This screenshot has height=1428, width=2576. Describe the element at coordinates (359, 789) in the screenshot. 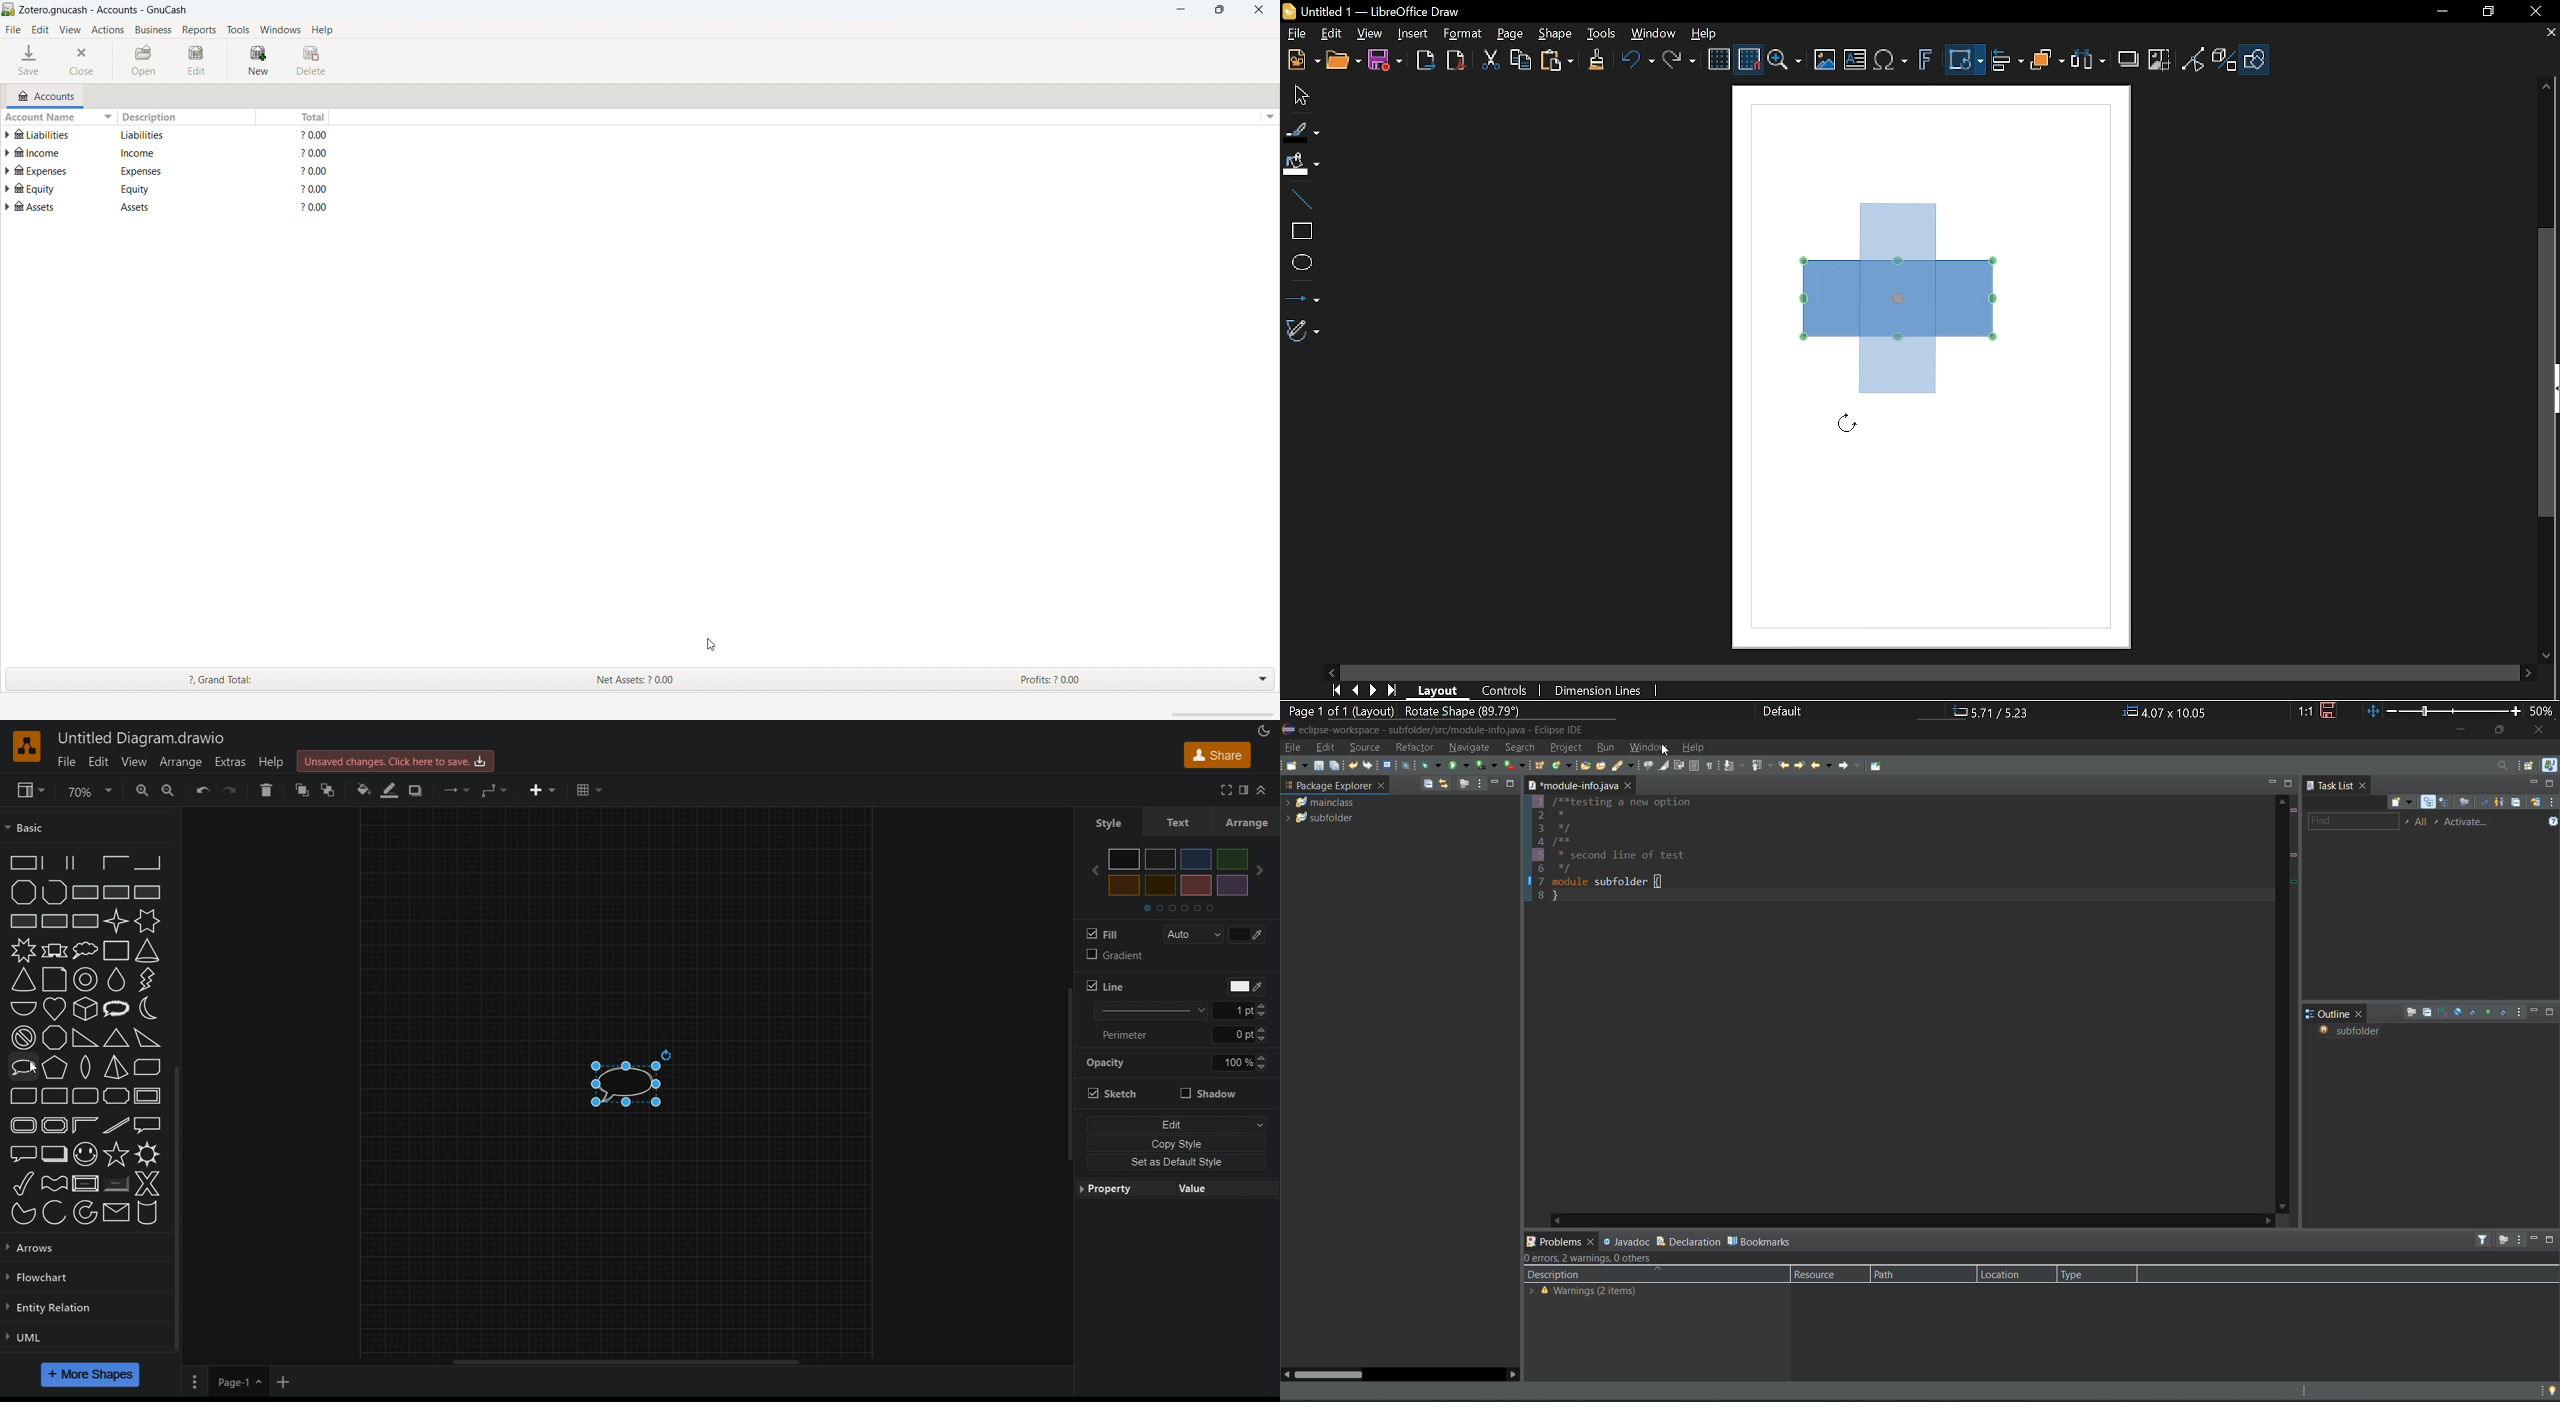

I see `Fill Color` at that location.